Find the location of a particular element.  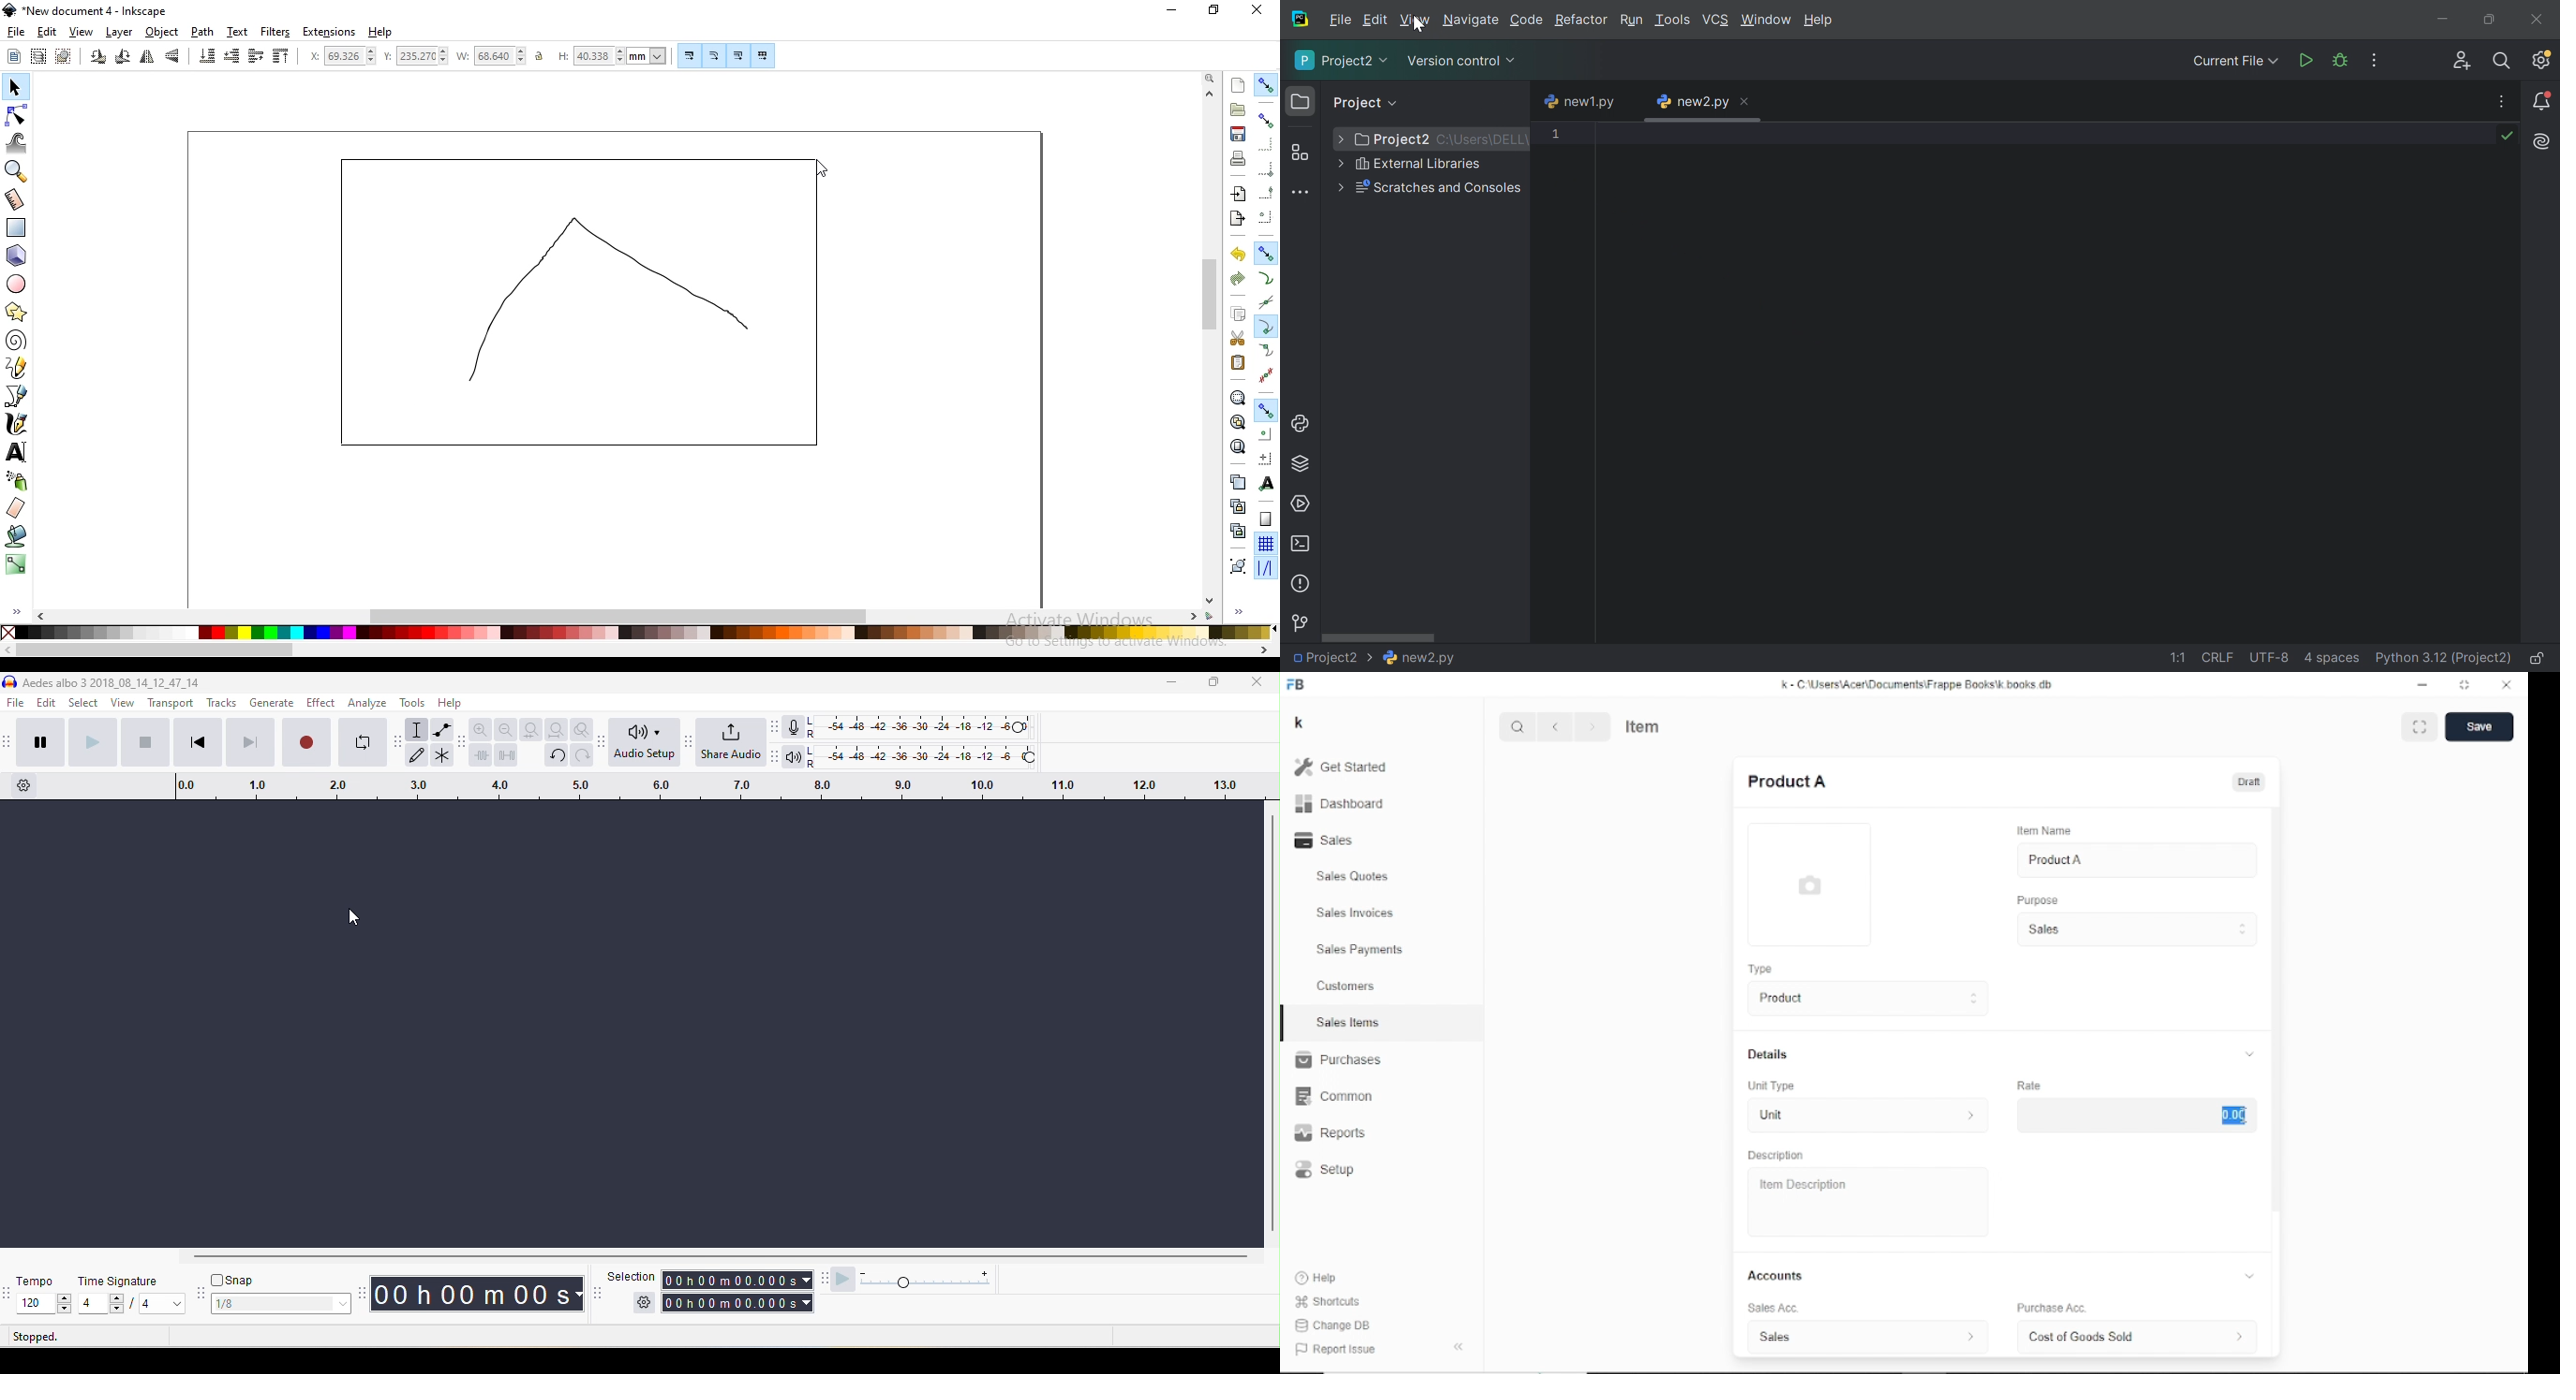

Close is located at coordinates (2507, 685).